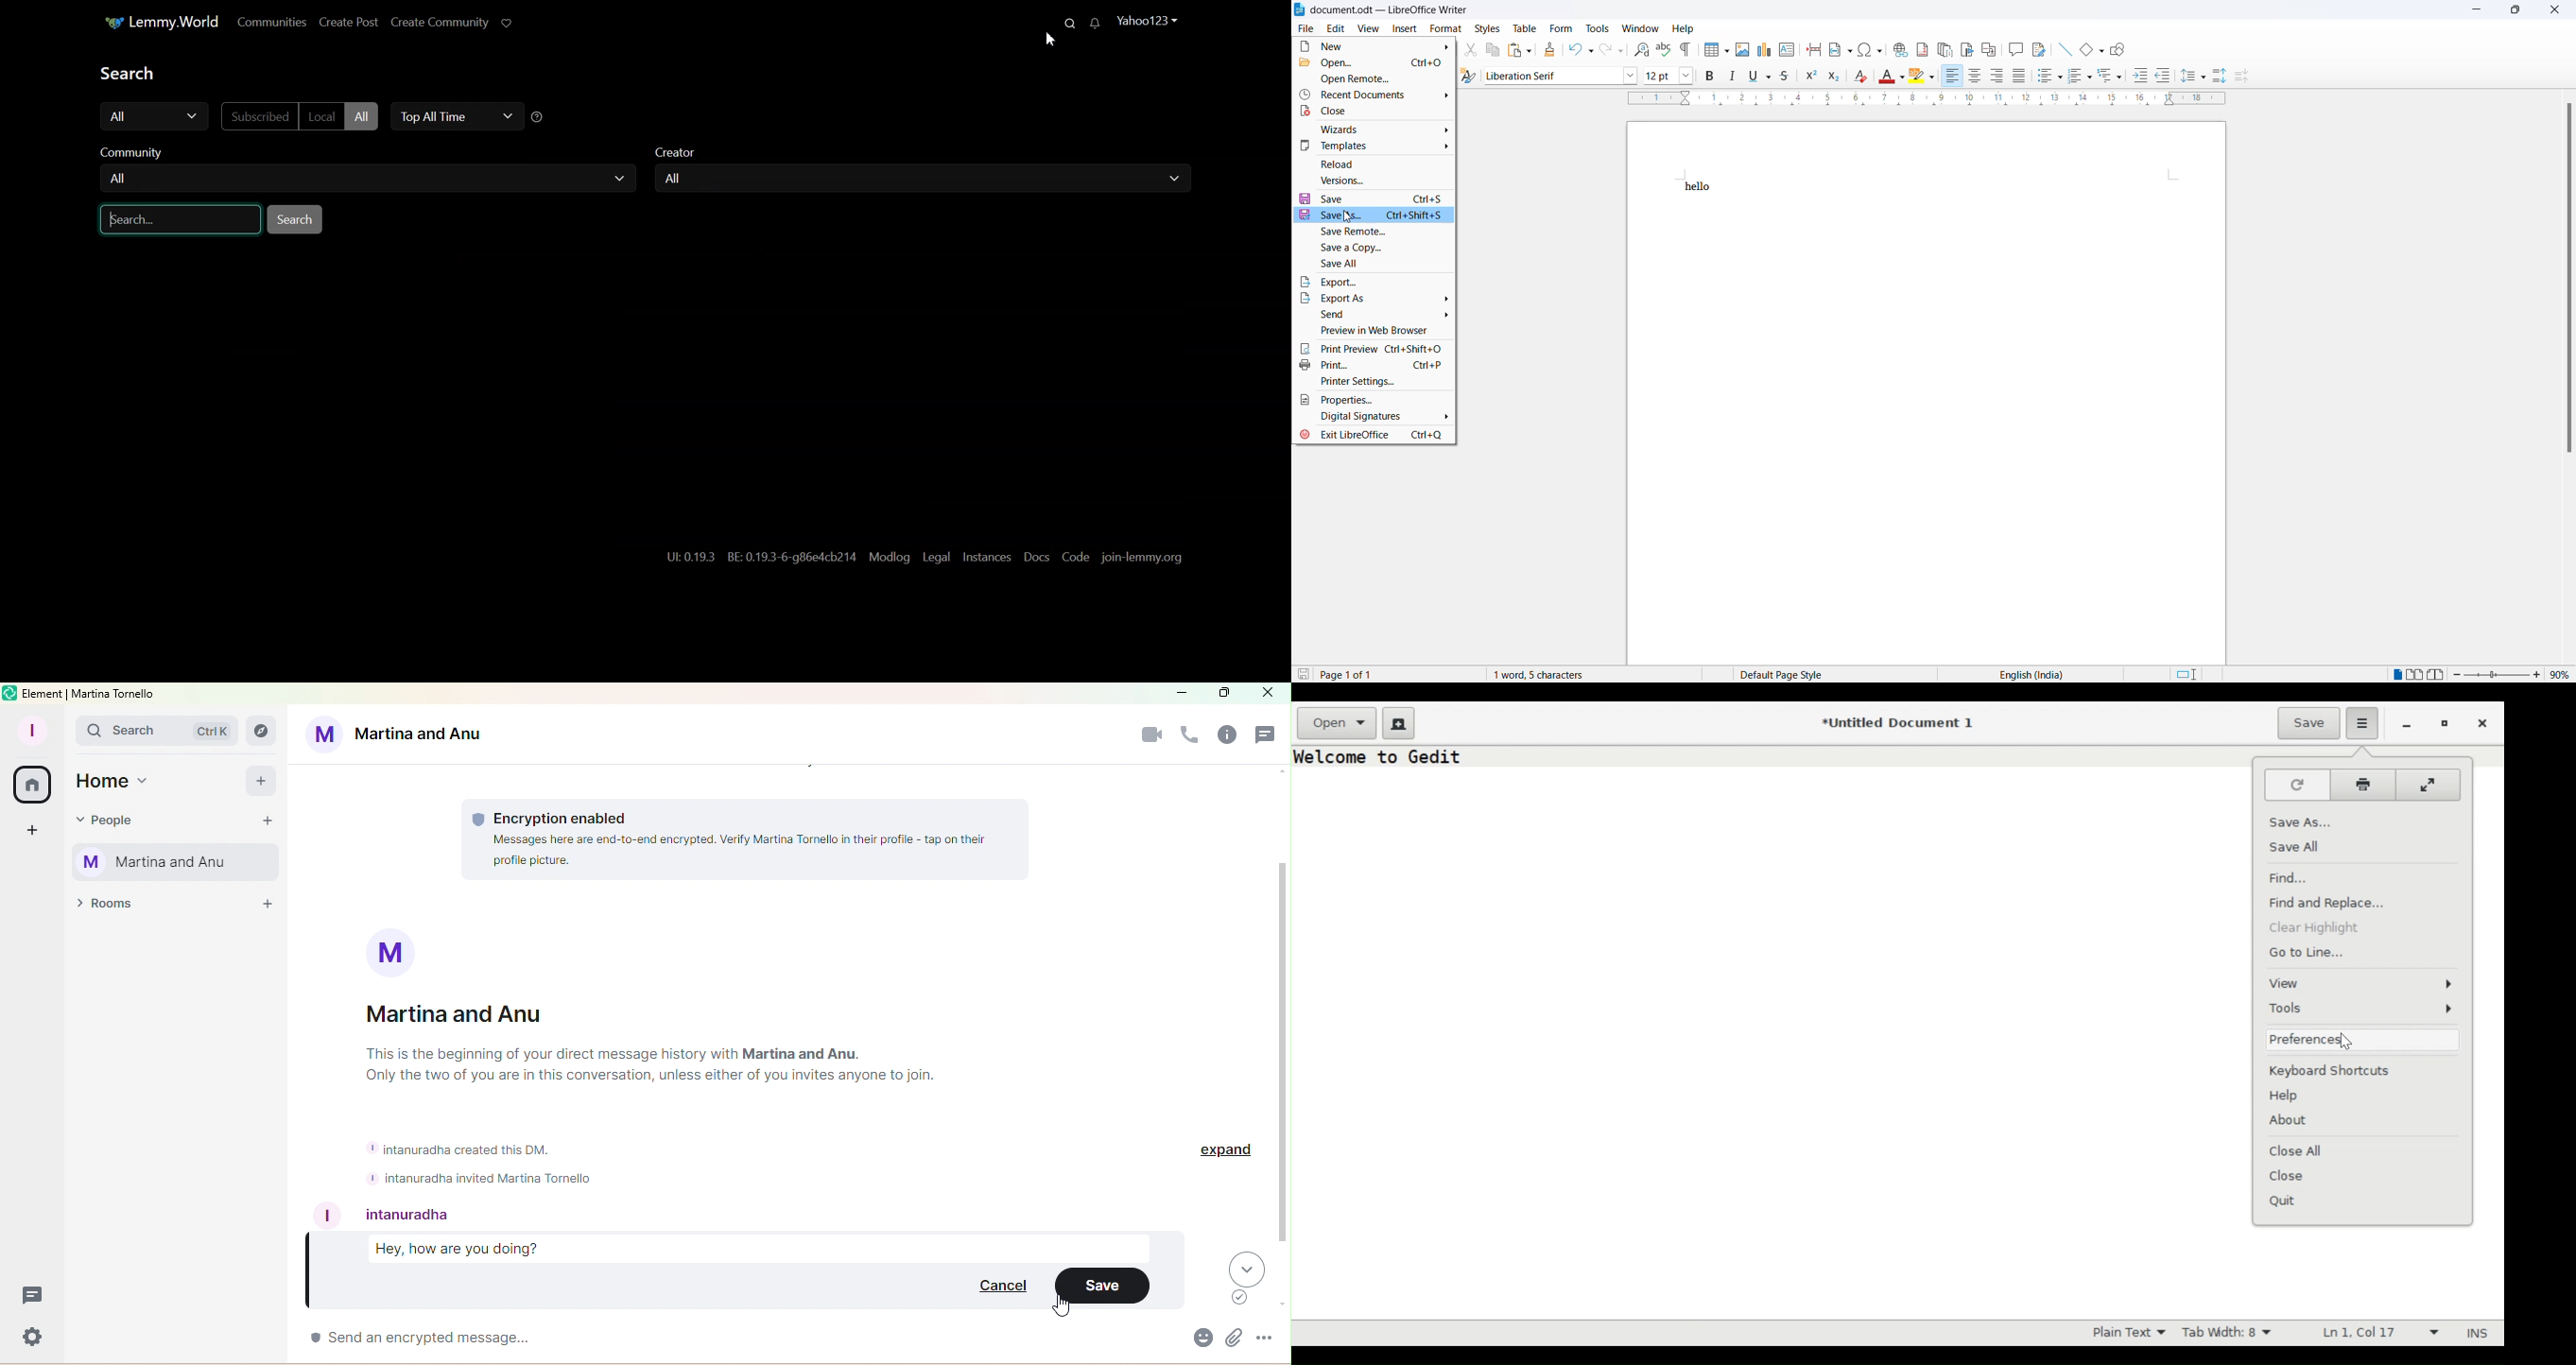 The height and width of the screenshot is (1372, 2576). I want to click on Copy, so click(1491, 50).